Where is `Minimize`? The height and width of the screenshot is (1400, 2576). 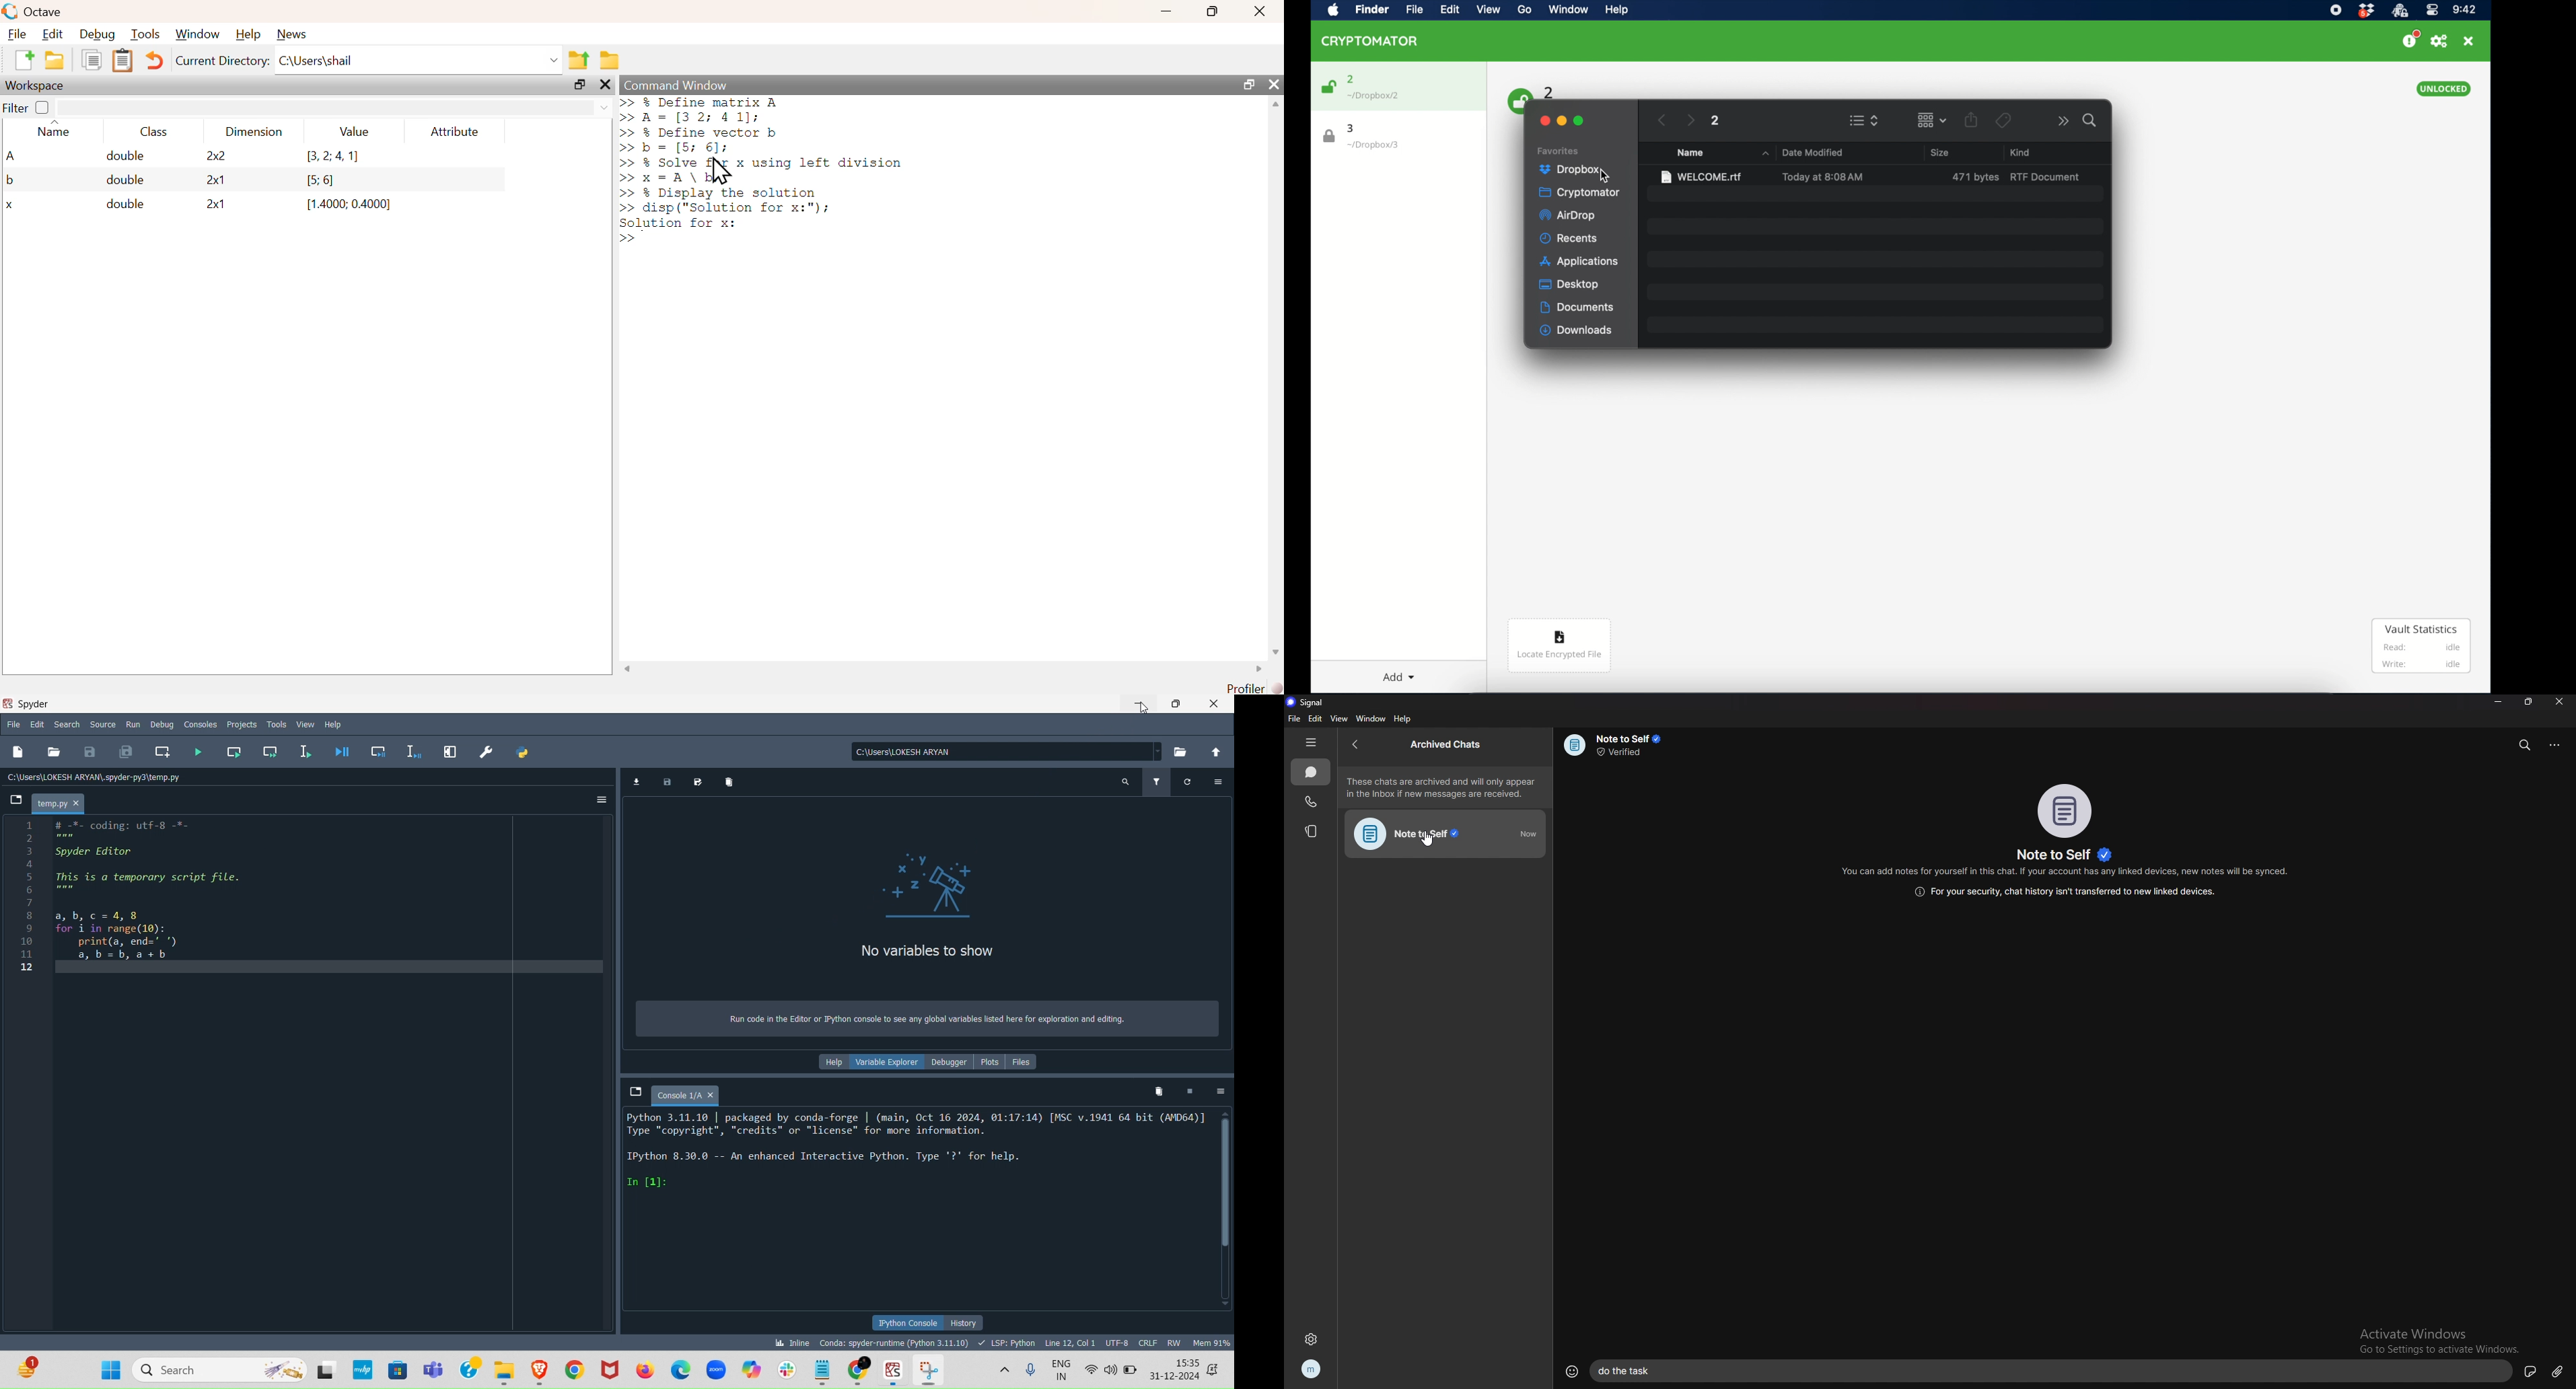 Minimize is located at coordinates (1139, 707).